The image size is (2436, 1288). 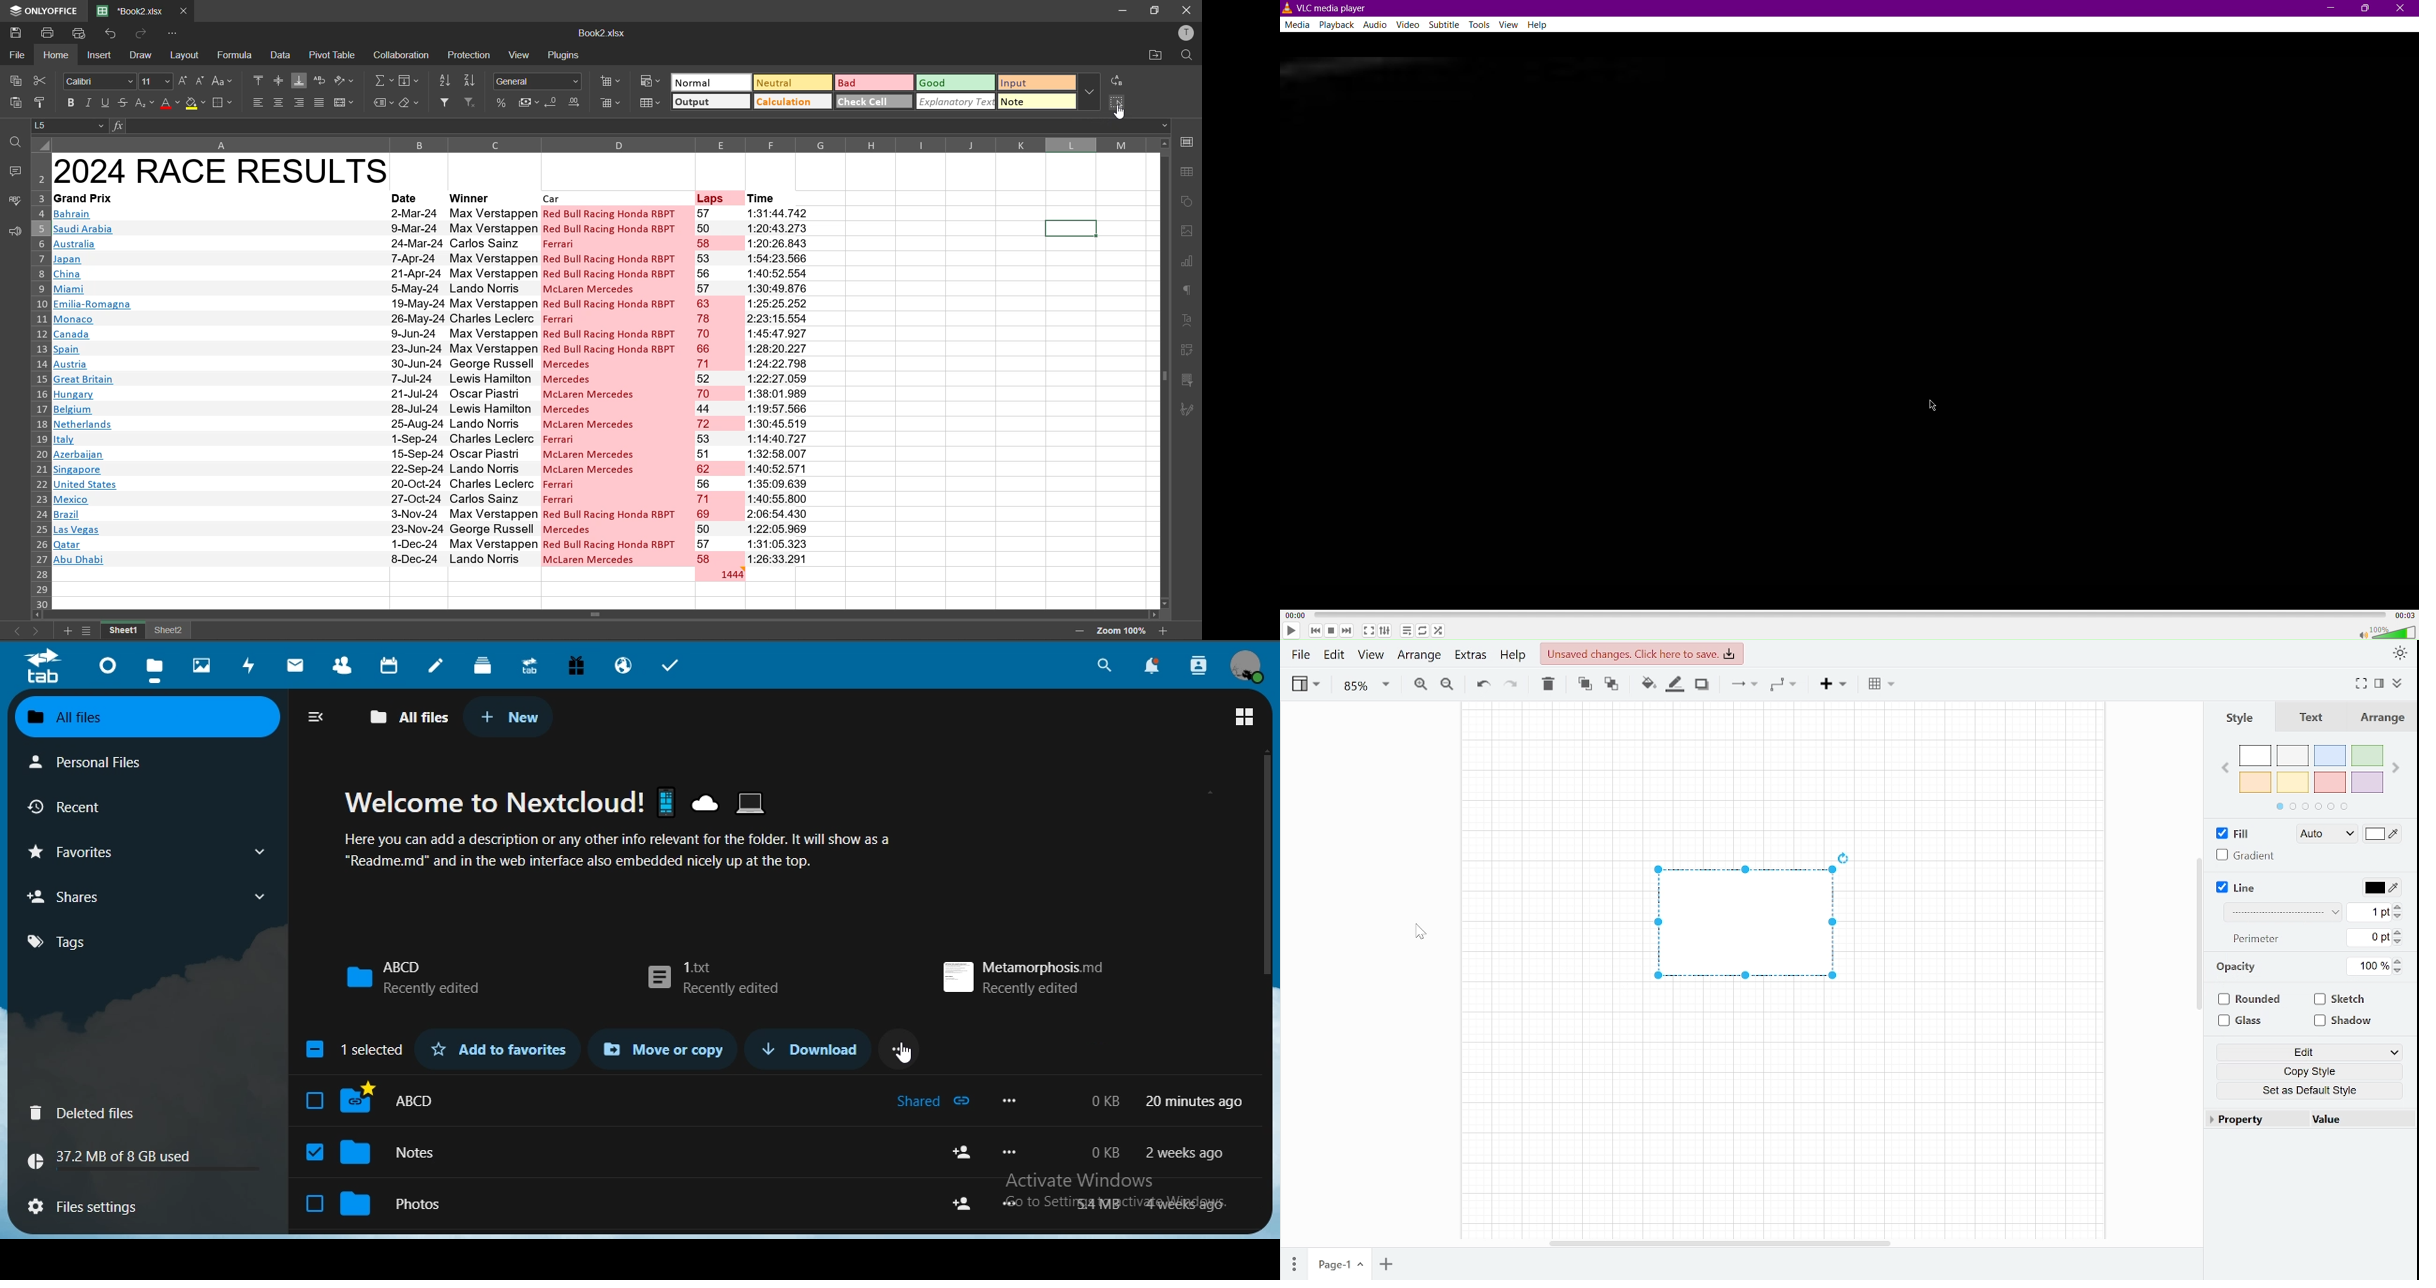 What do you see at coordinates (44, 80) in the screenshot?
I see `cut` at bounding box center [44, 80].